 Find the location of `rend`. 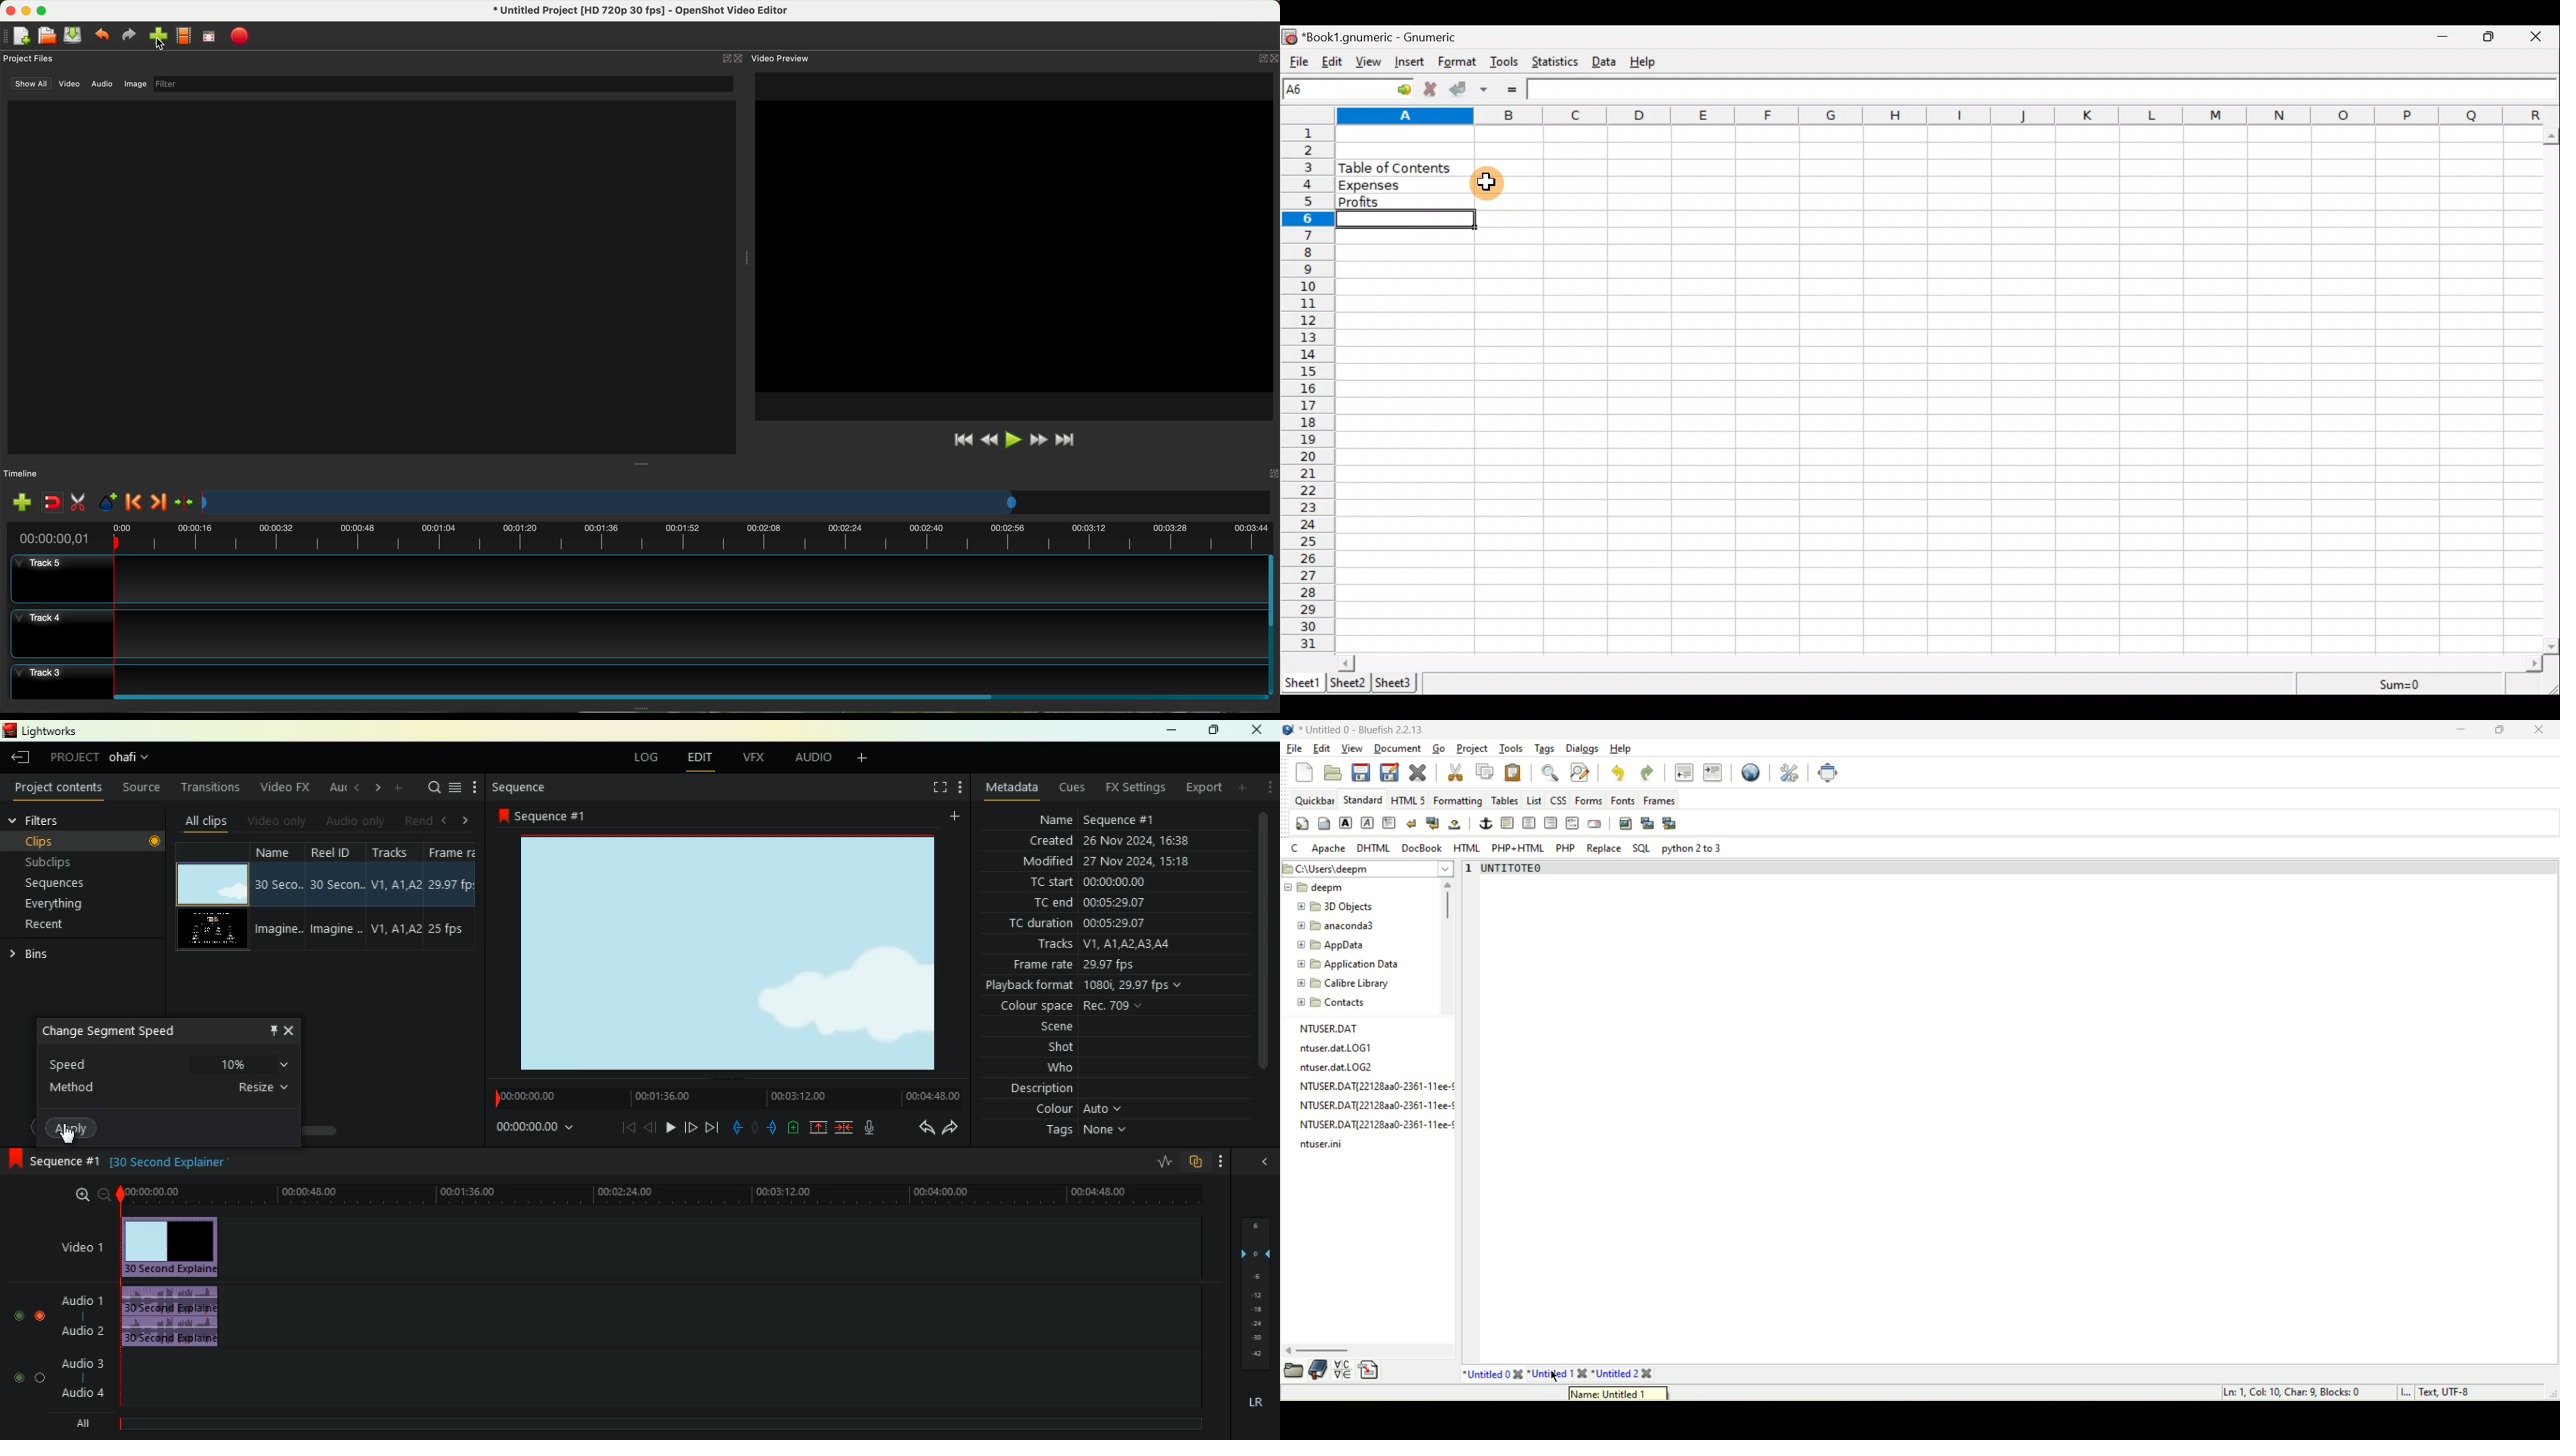

rend is located at coordinates (416, 820).